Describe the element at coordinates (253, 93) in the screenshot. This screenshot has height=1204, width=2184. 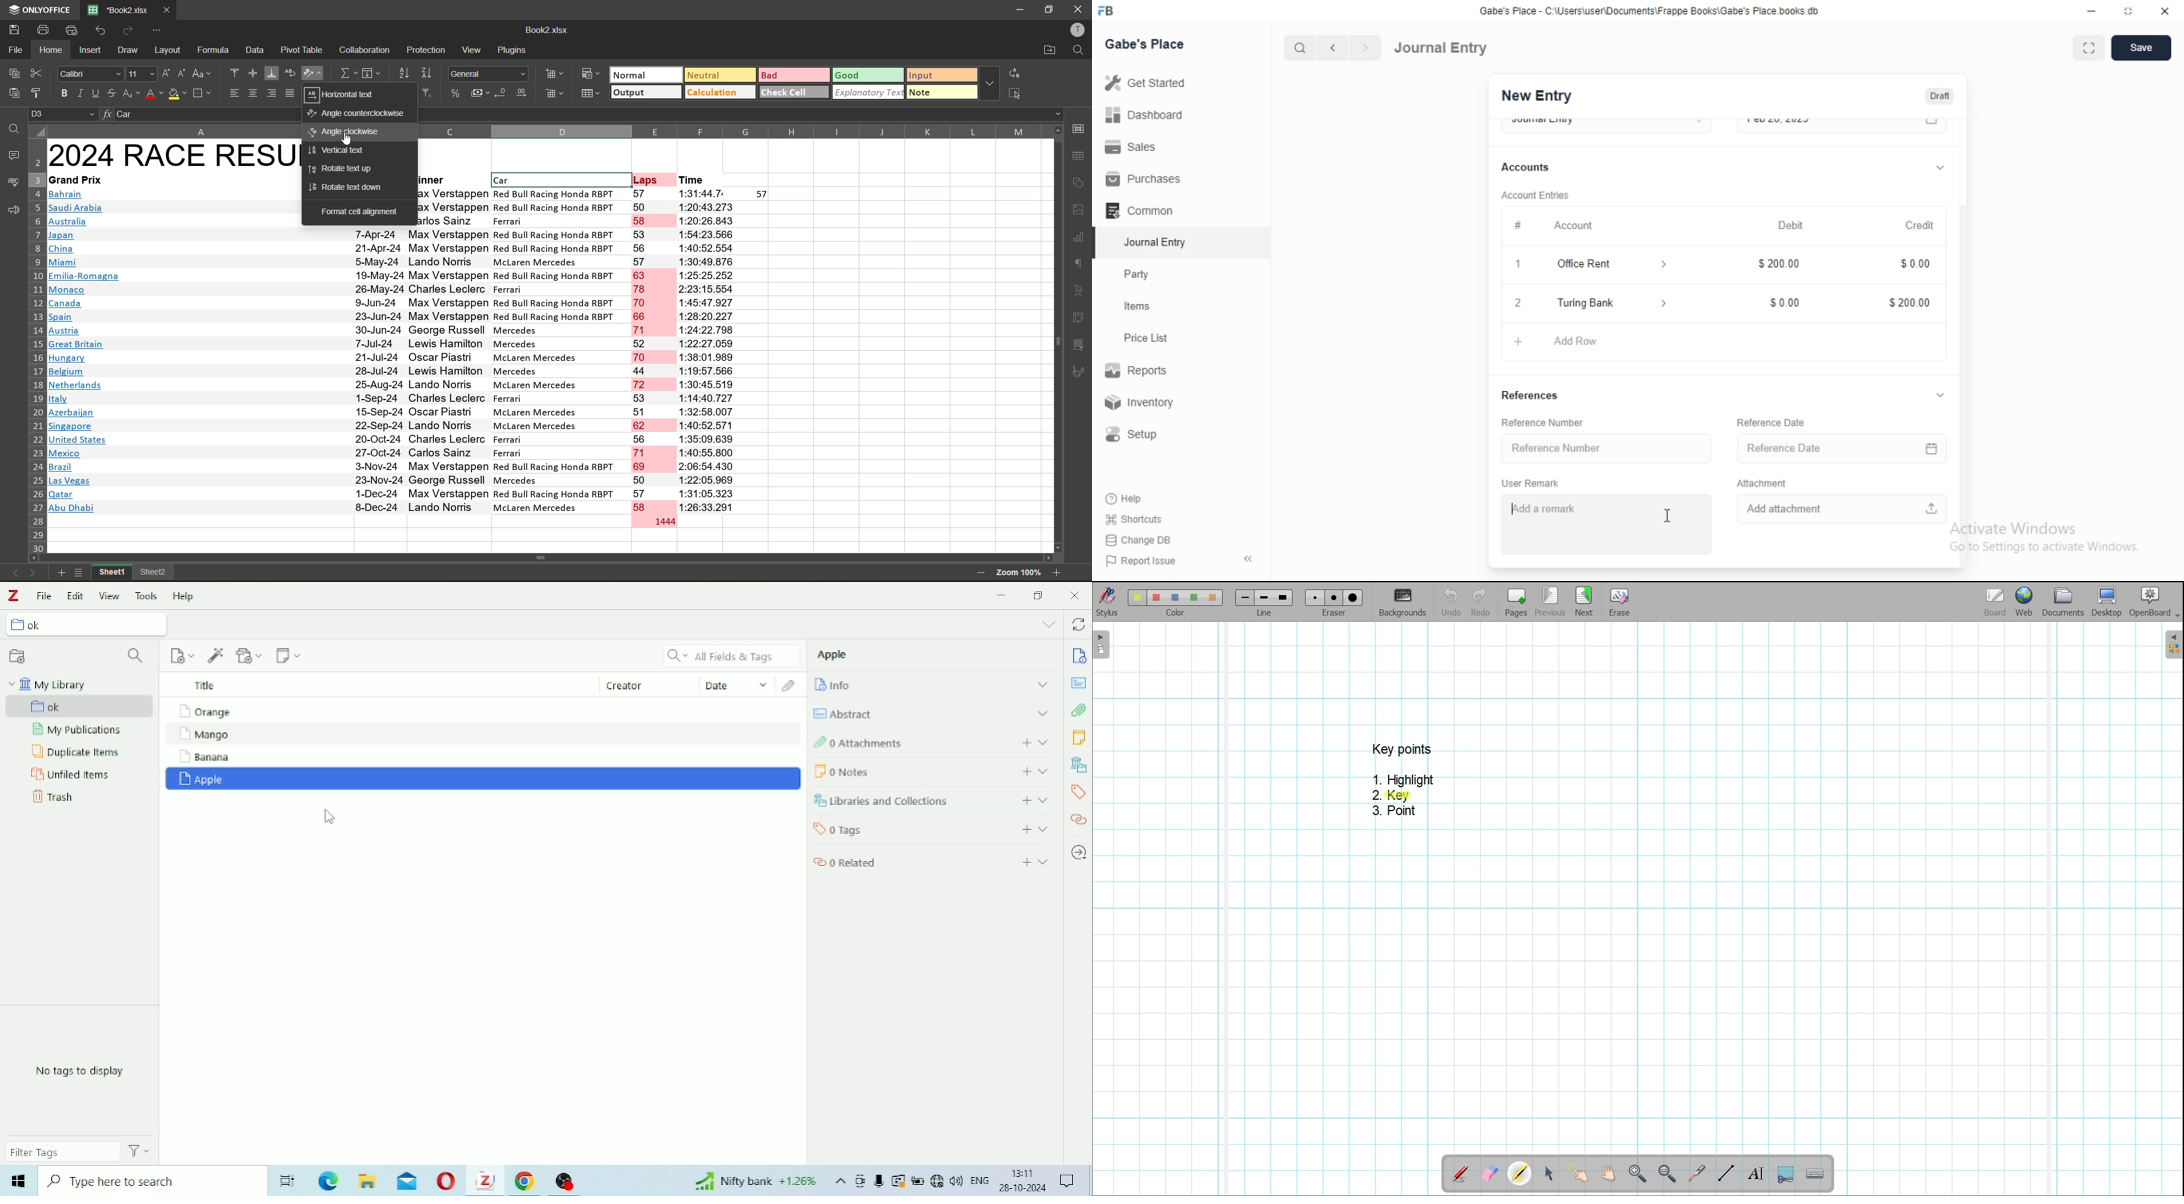
I see `align center` at that location.